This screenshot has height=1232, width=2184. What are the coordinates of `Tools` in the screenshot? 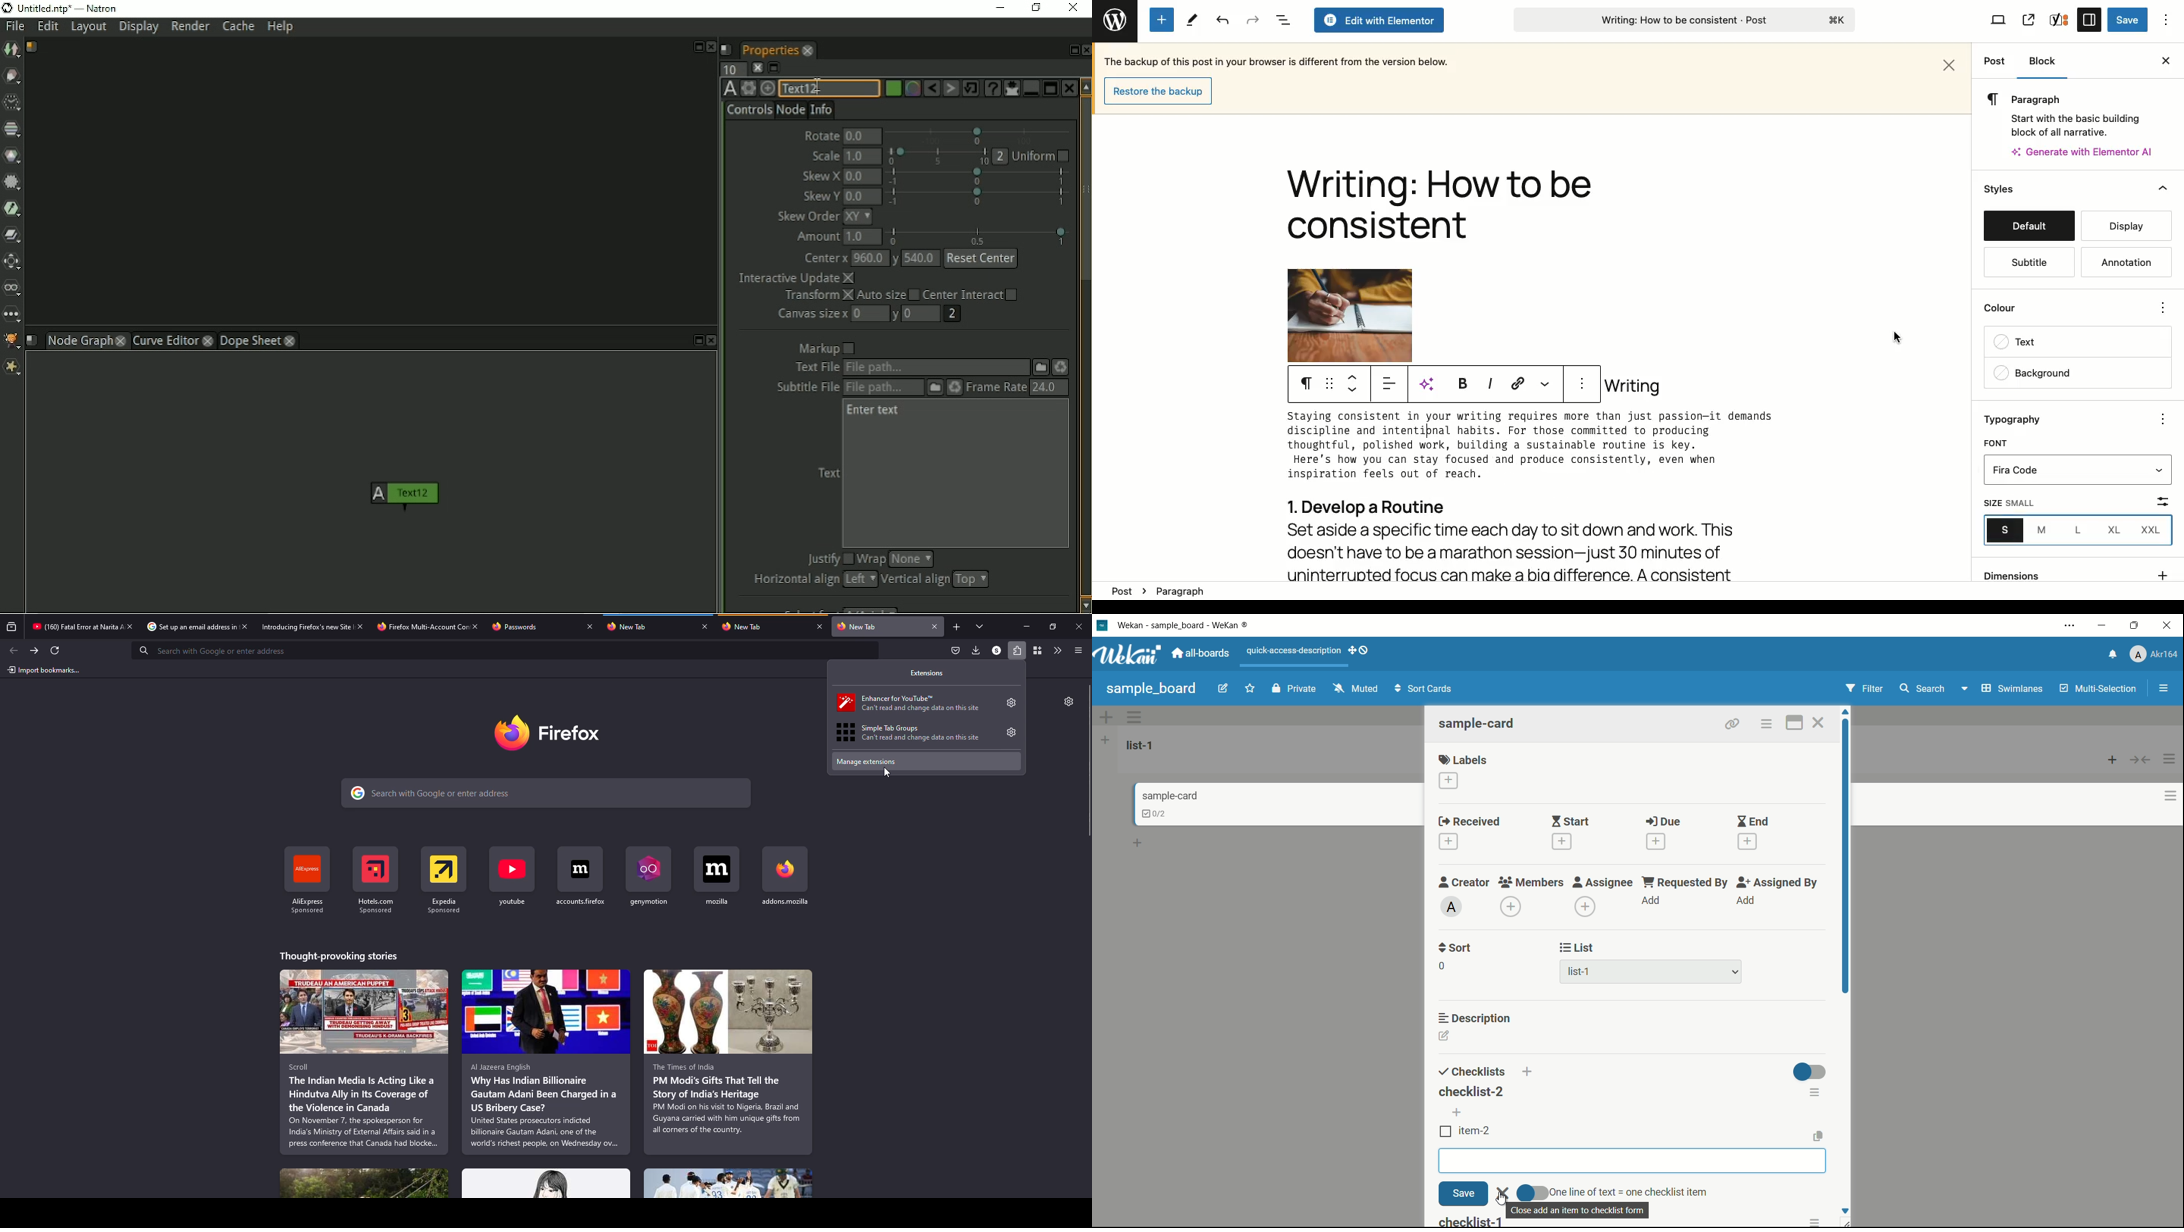 It's located at (1191, 20).